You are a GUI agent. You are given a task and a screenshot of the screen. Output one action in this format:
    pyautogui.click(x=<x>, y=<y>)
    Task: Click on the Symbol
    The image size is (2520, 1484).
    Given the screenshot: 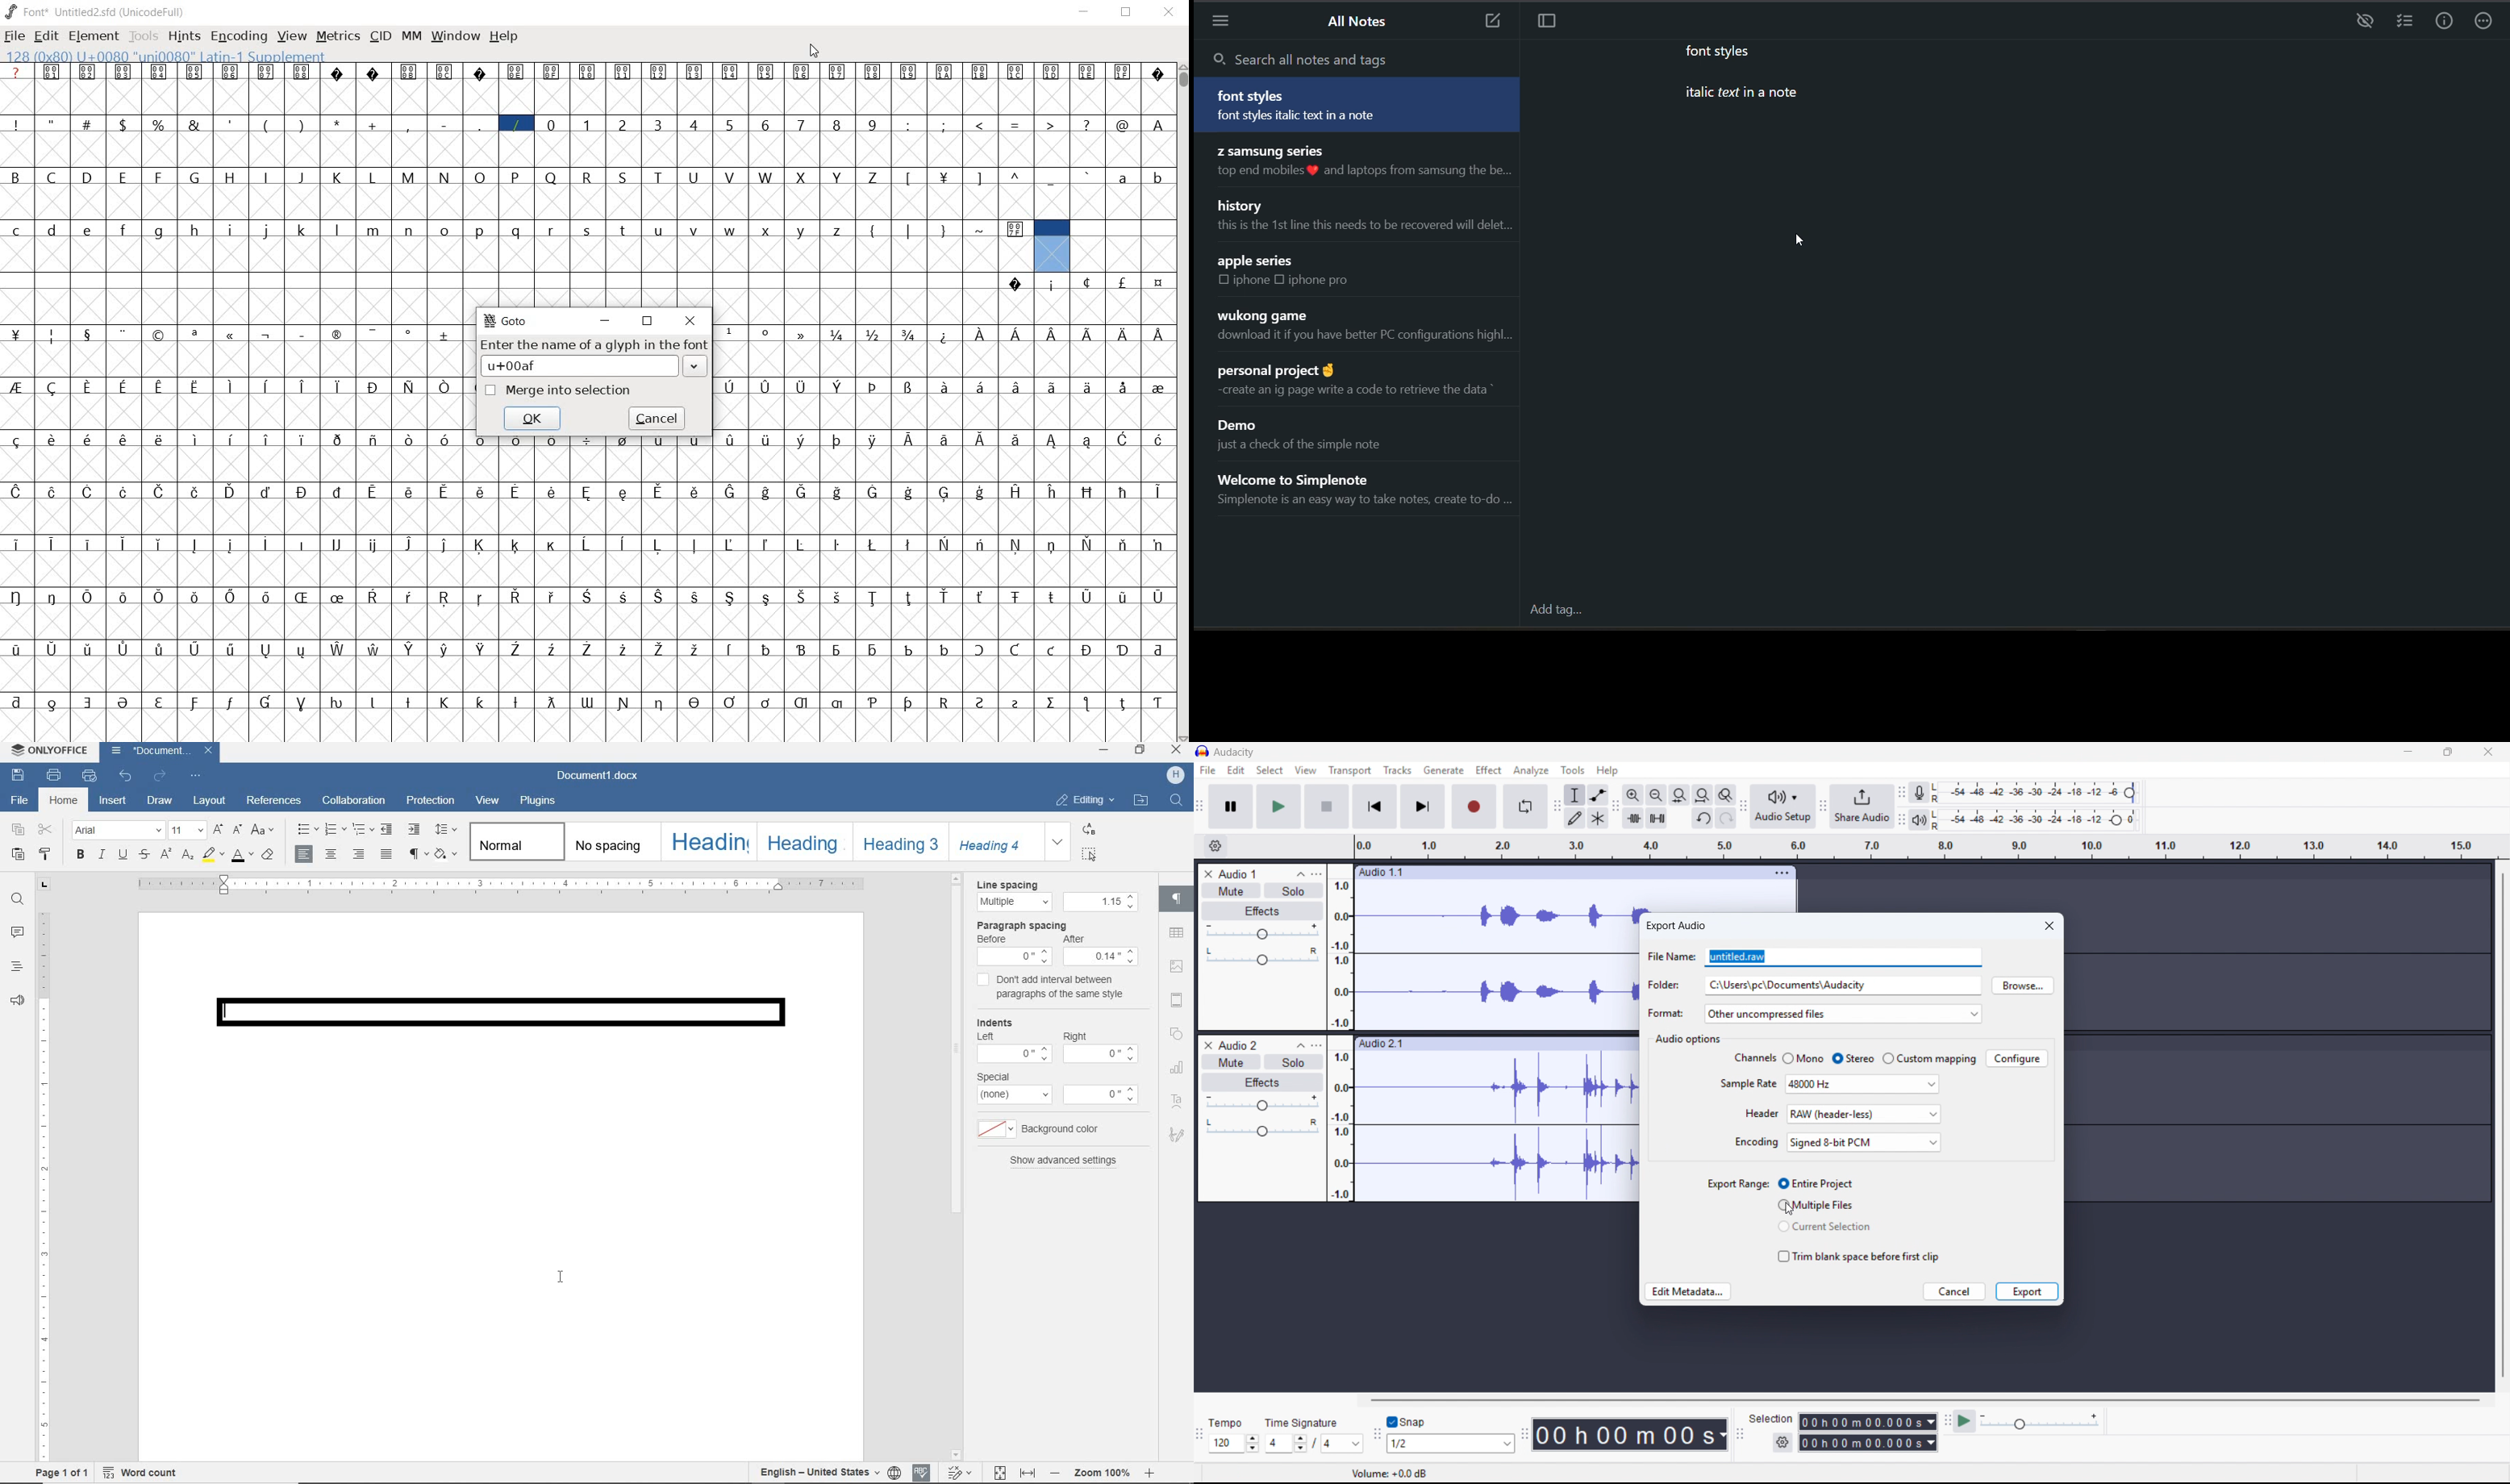 What is the action you would take?
    pyautogui.click(x=589, y=491)
    